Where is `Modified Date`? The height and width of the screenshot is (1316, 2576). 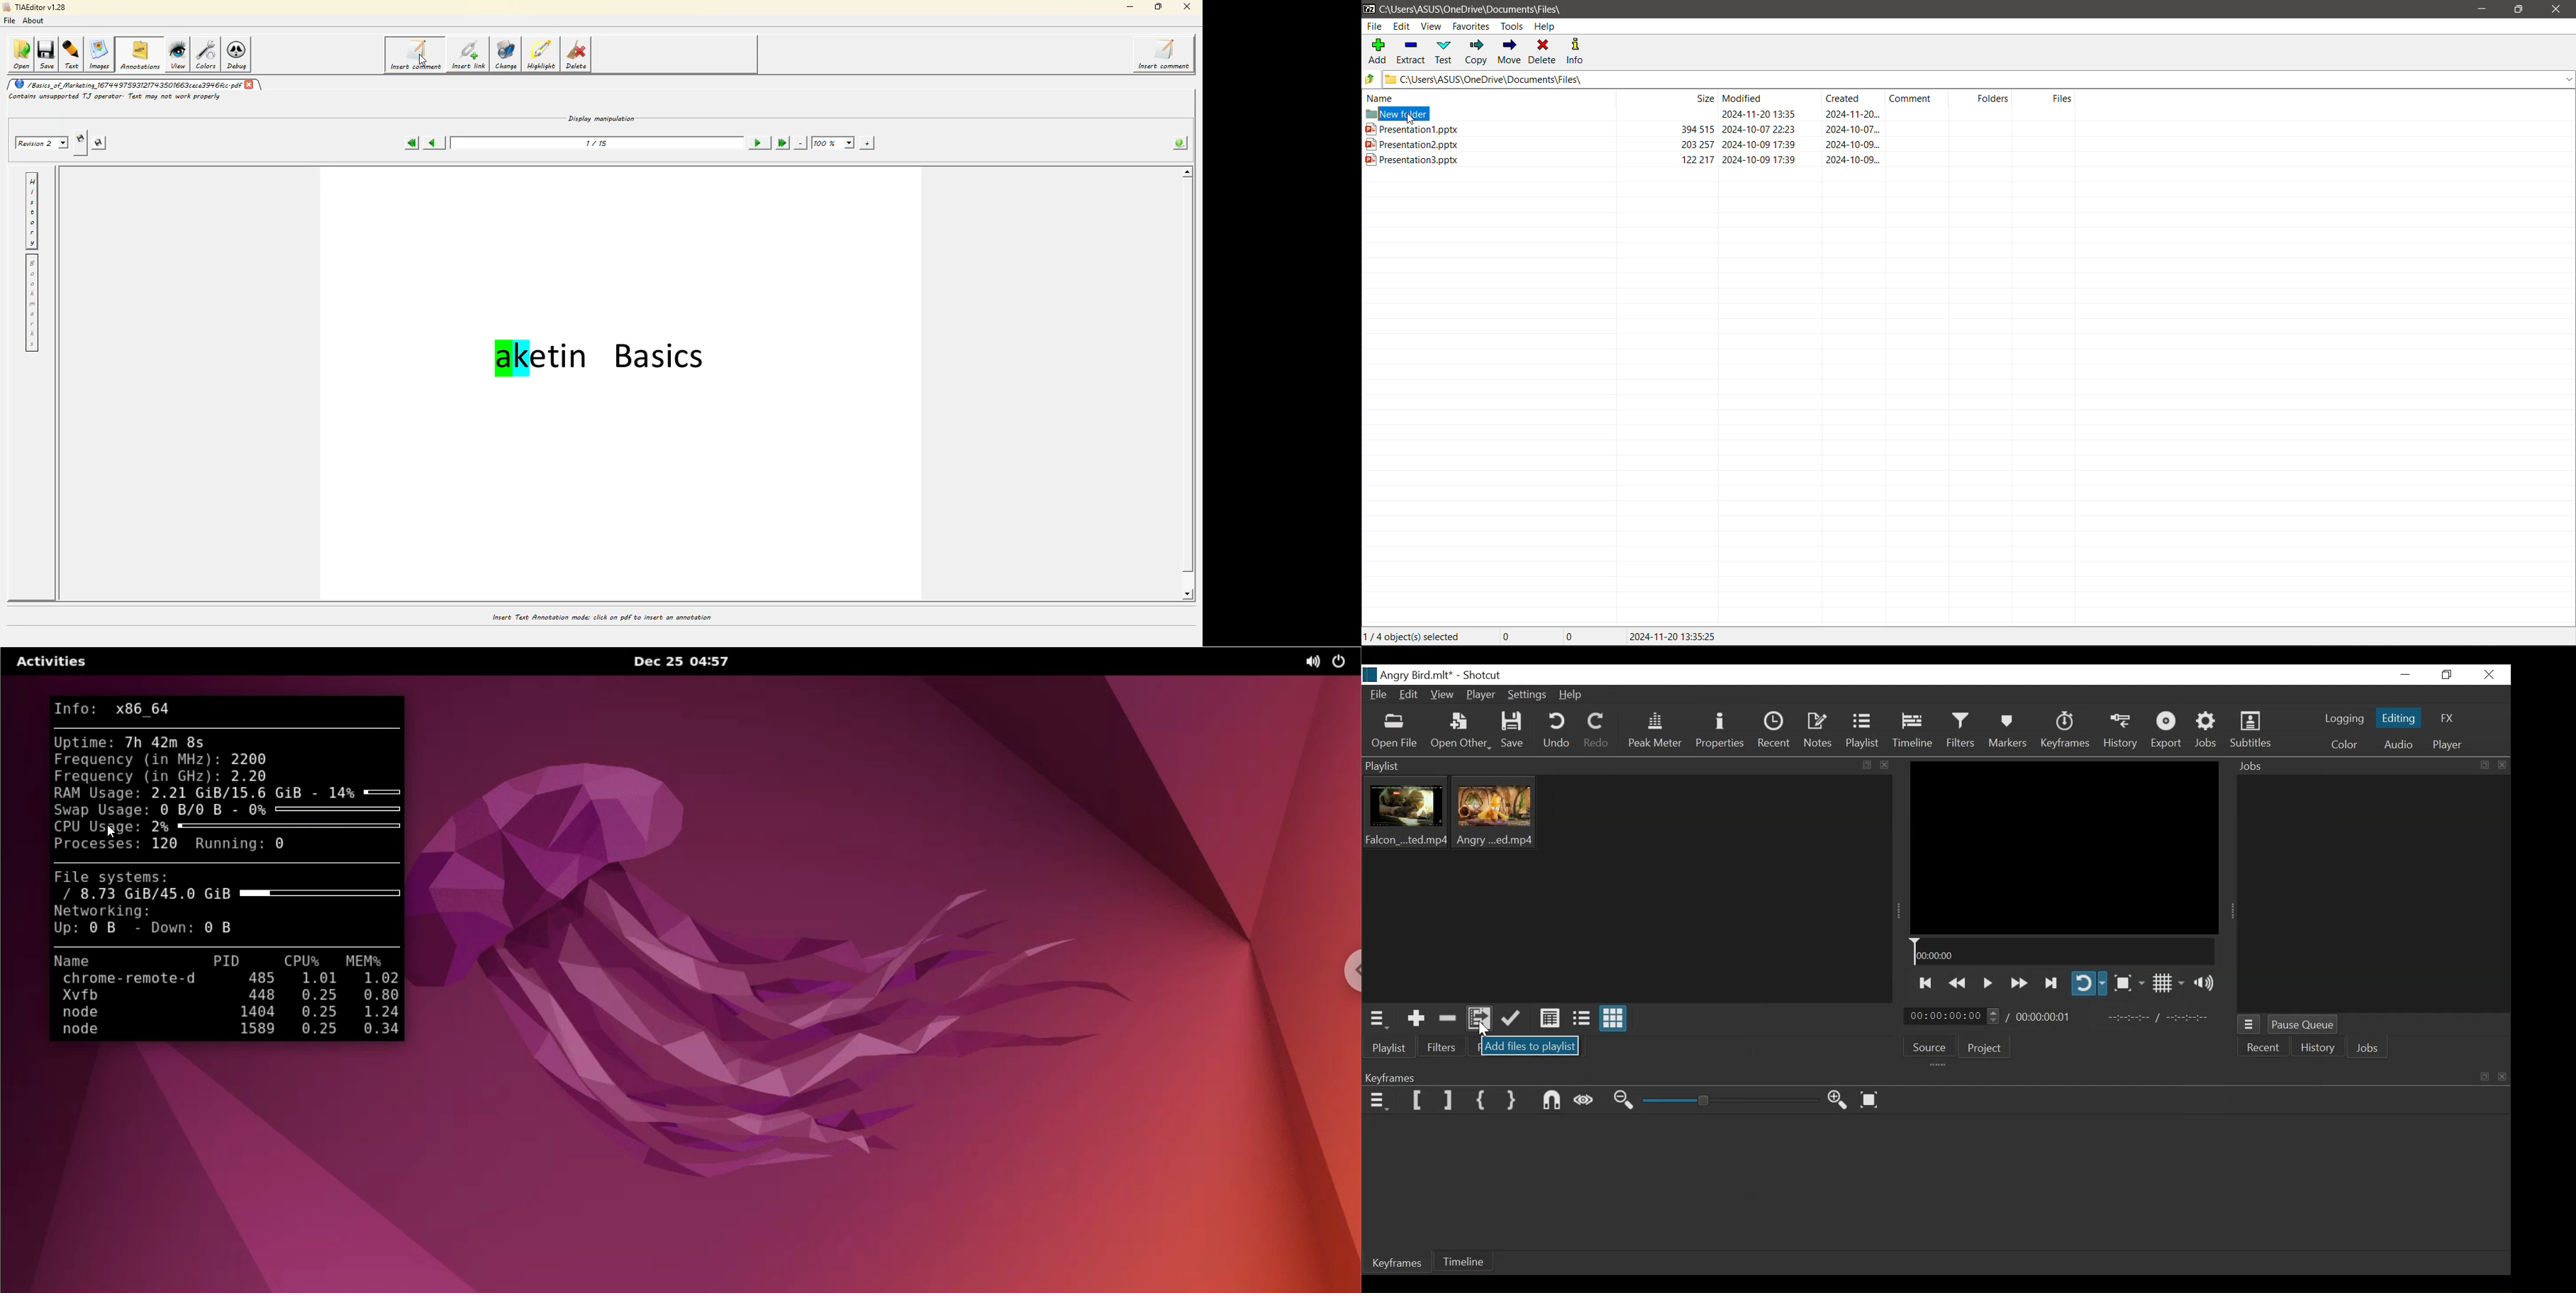
Modified Date is located at coordinates (1770, 98).